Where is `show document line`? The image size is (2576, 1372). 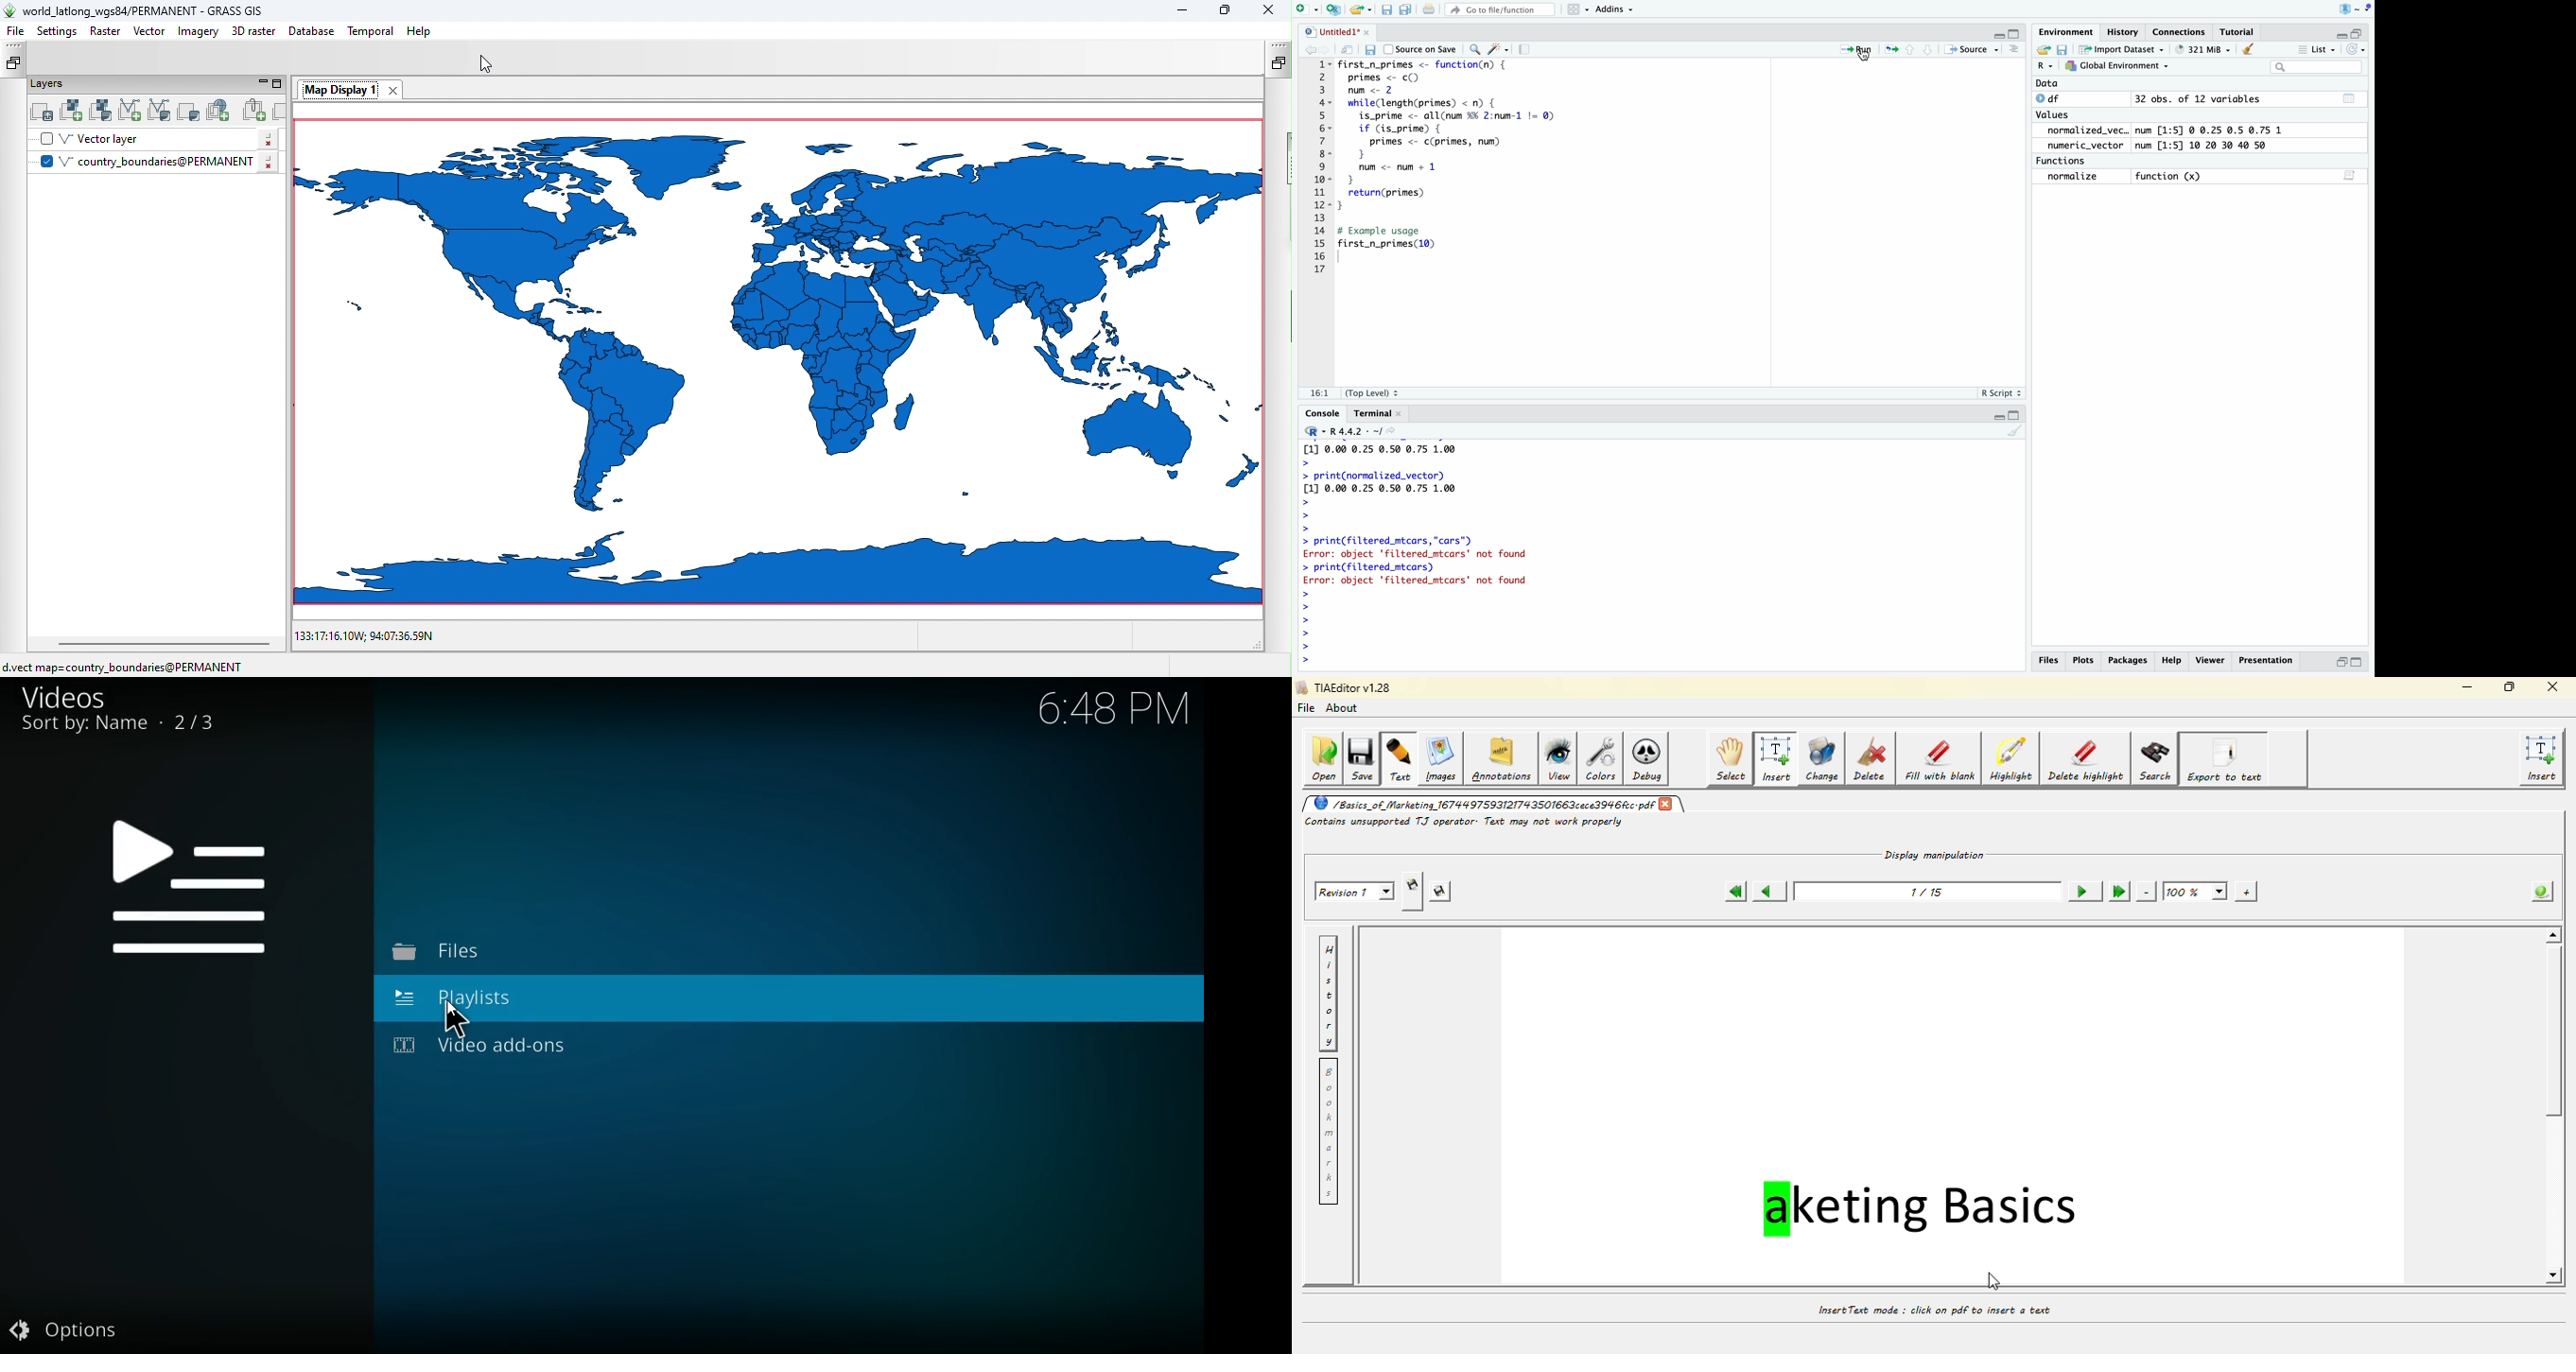 show document line is located at coordinates (2015, 51).